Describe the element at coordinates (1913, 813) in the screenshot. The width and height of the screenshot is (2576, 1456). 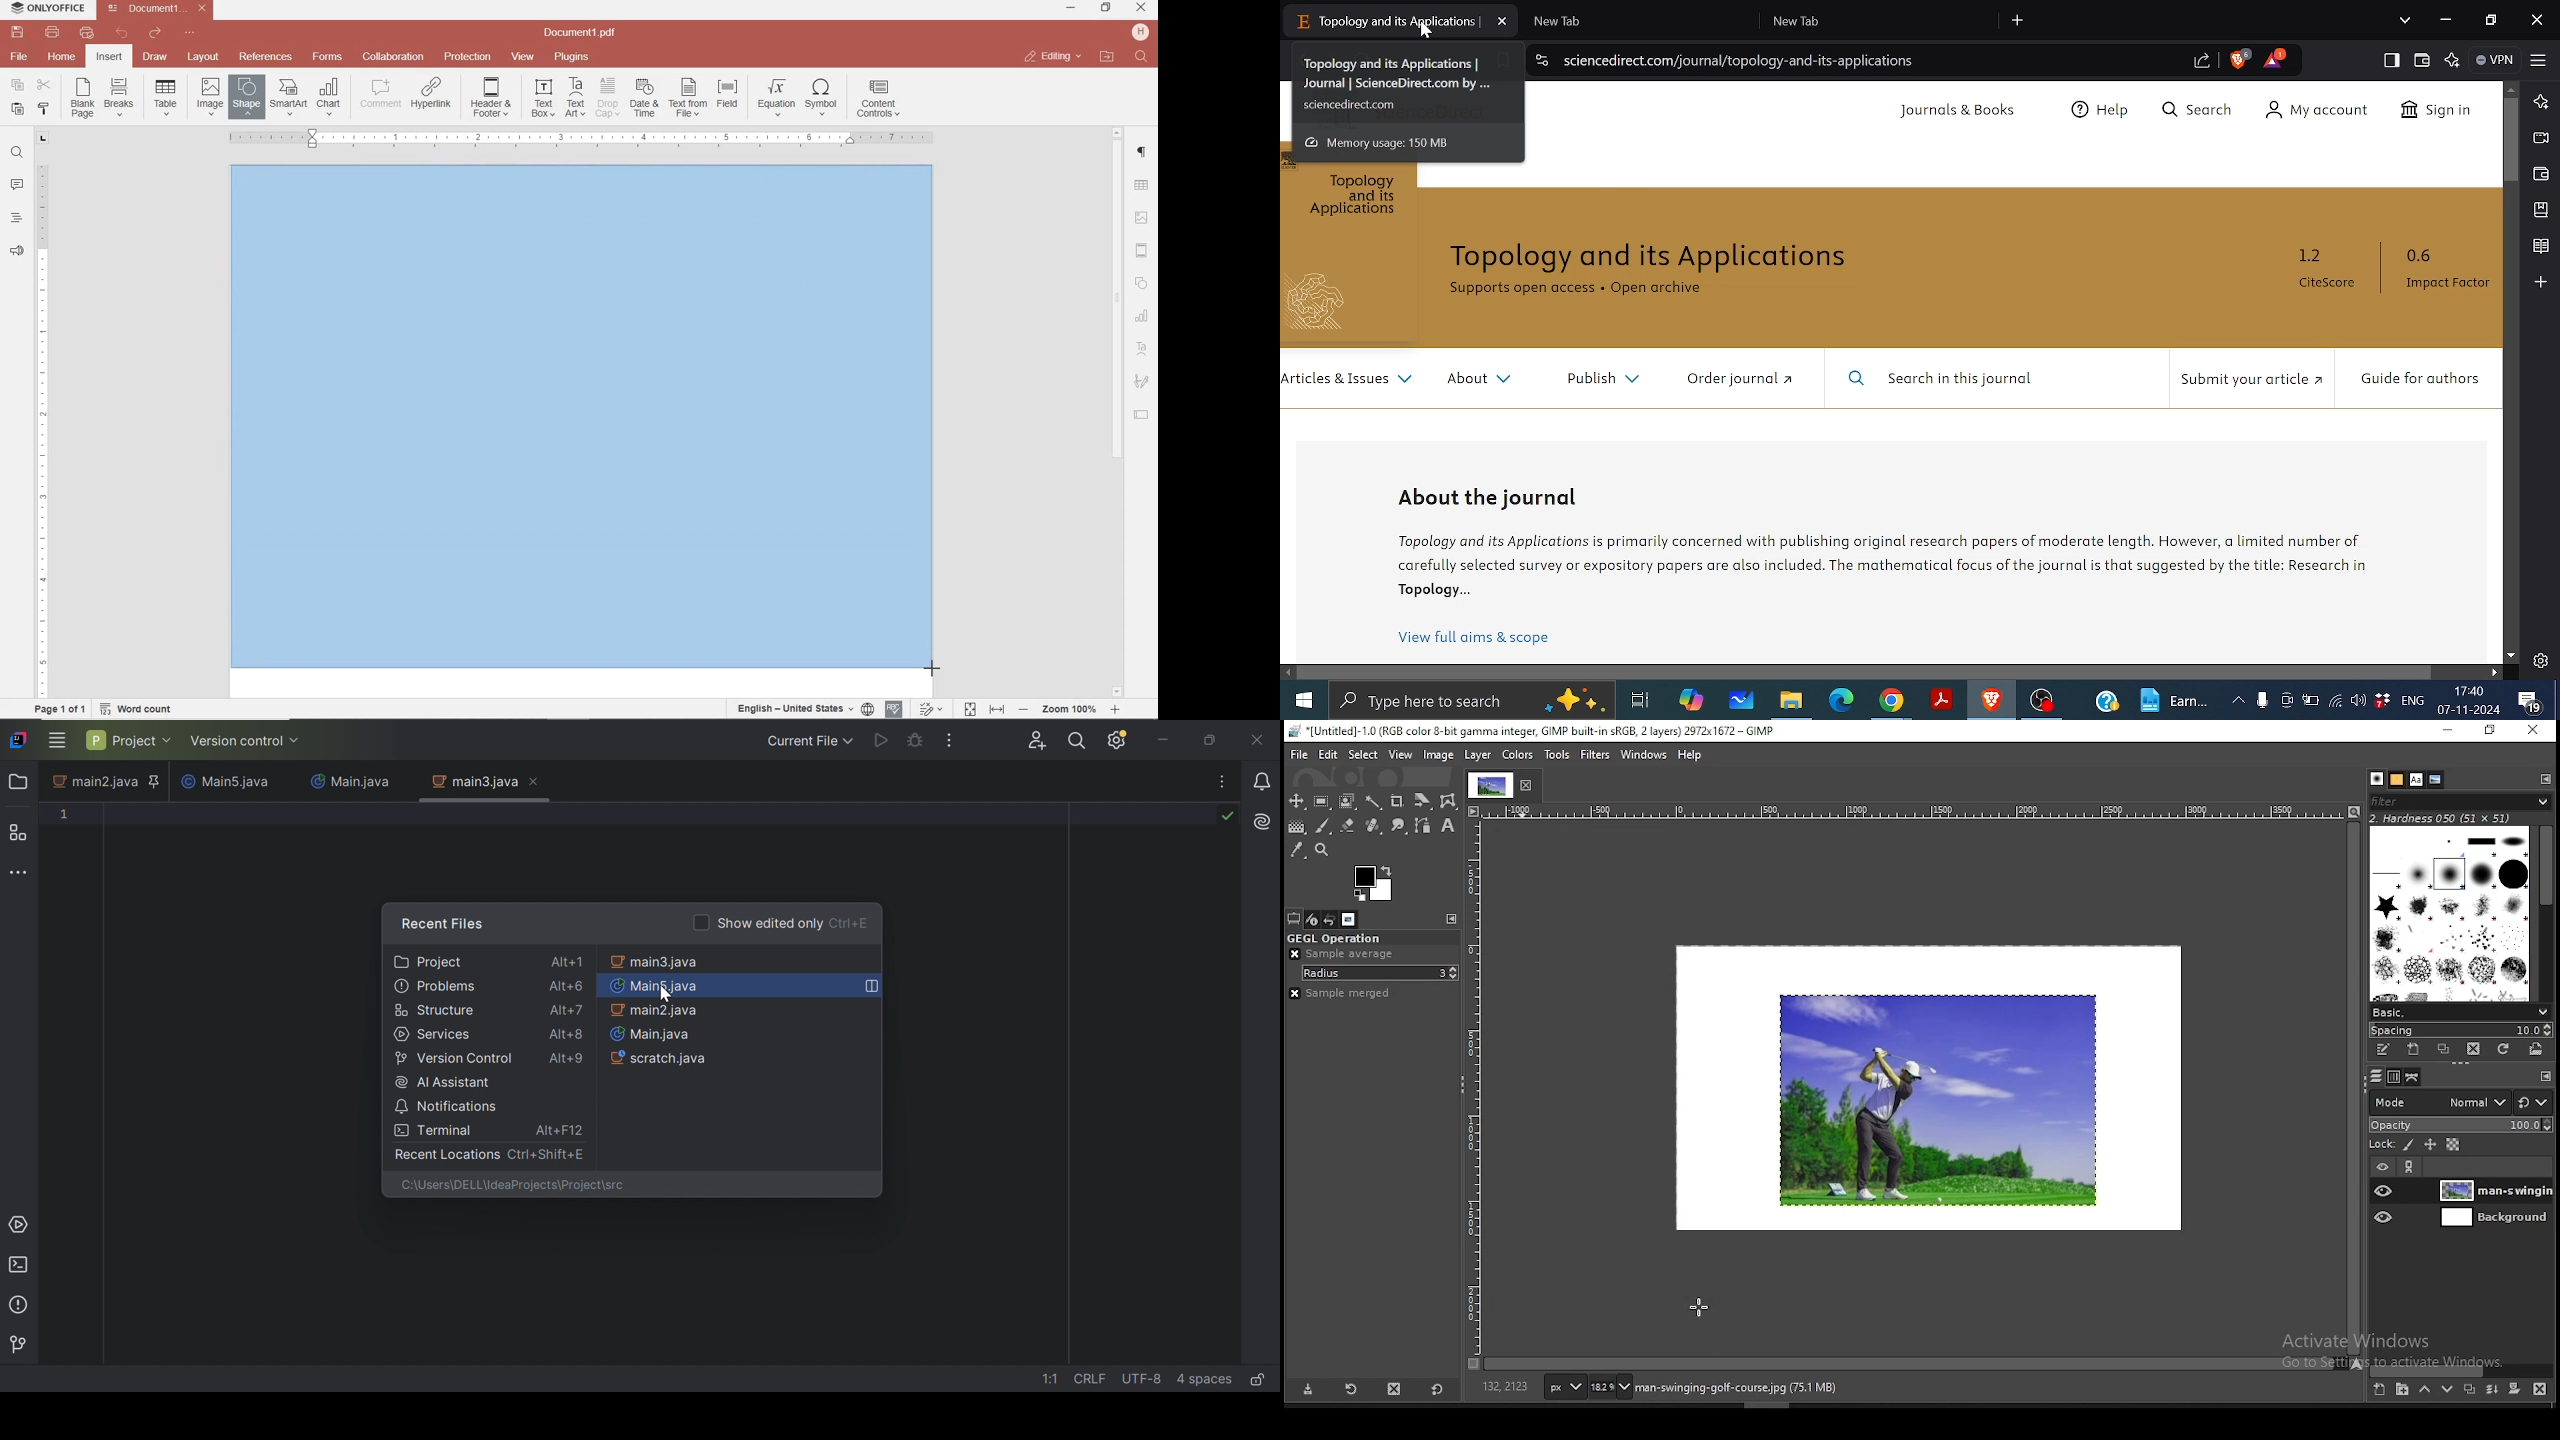
I see `horizontal scale` at that location.